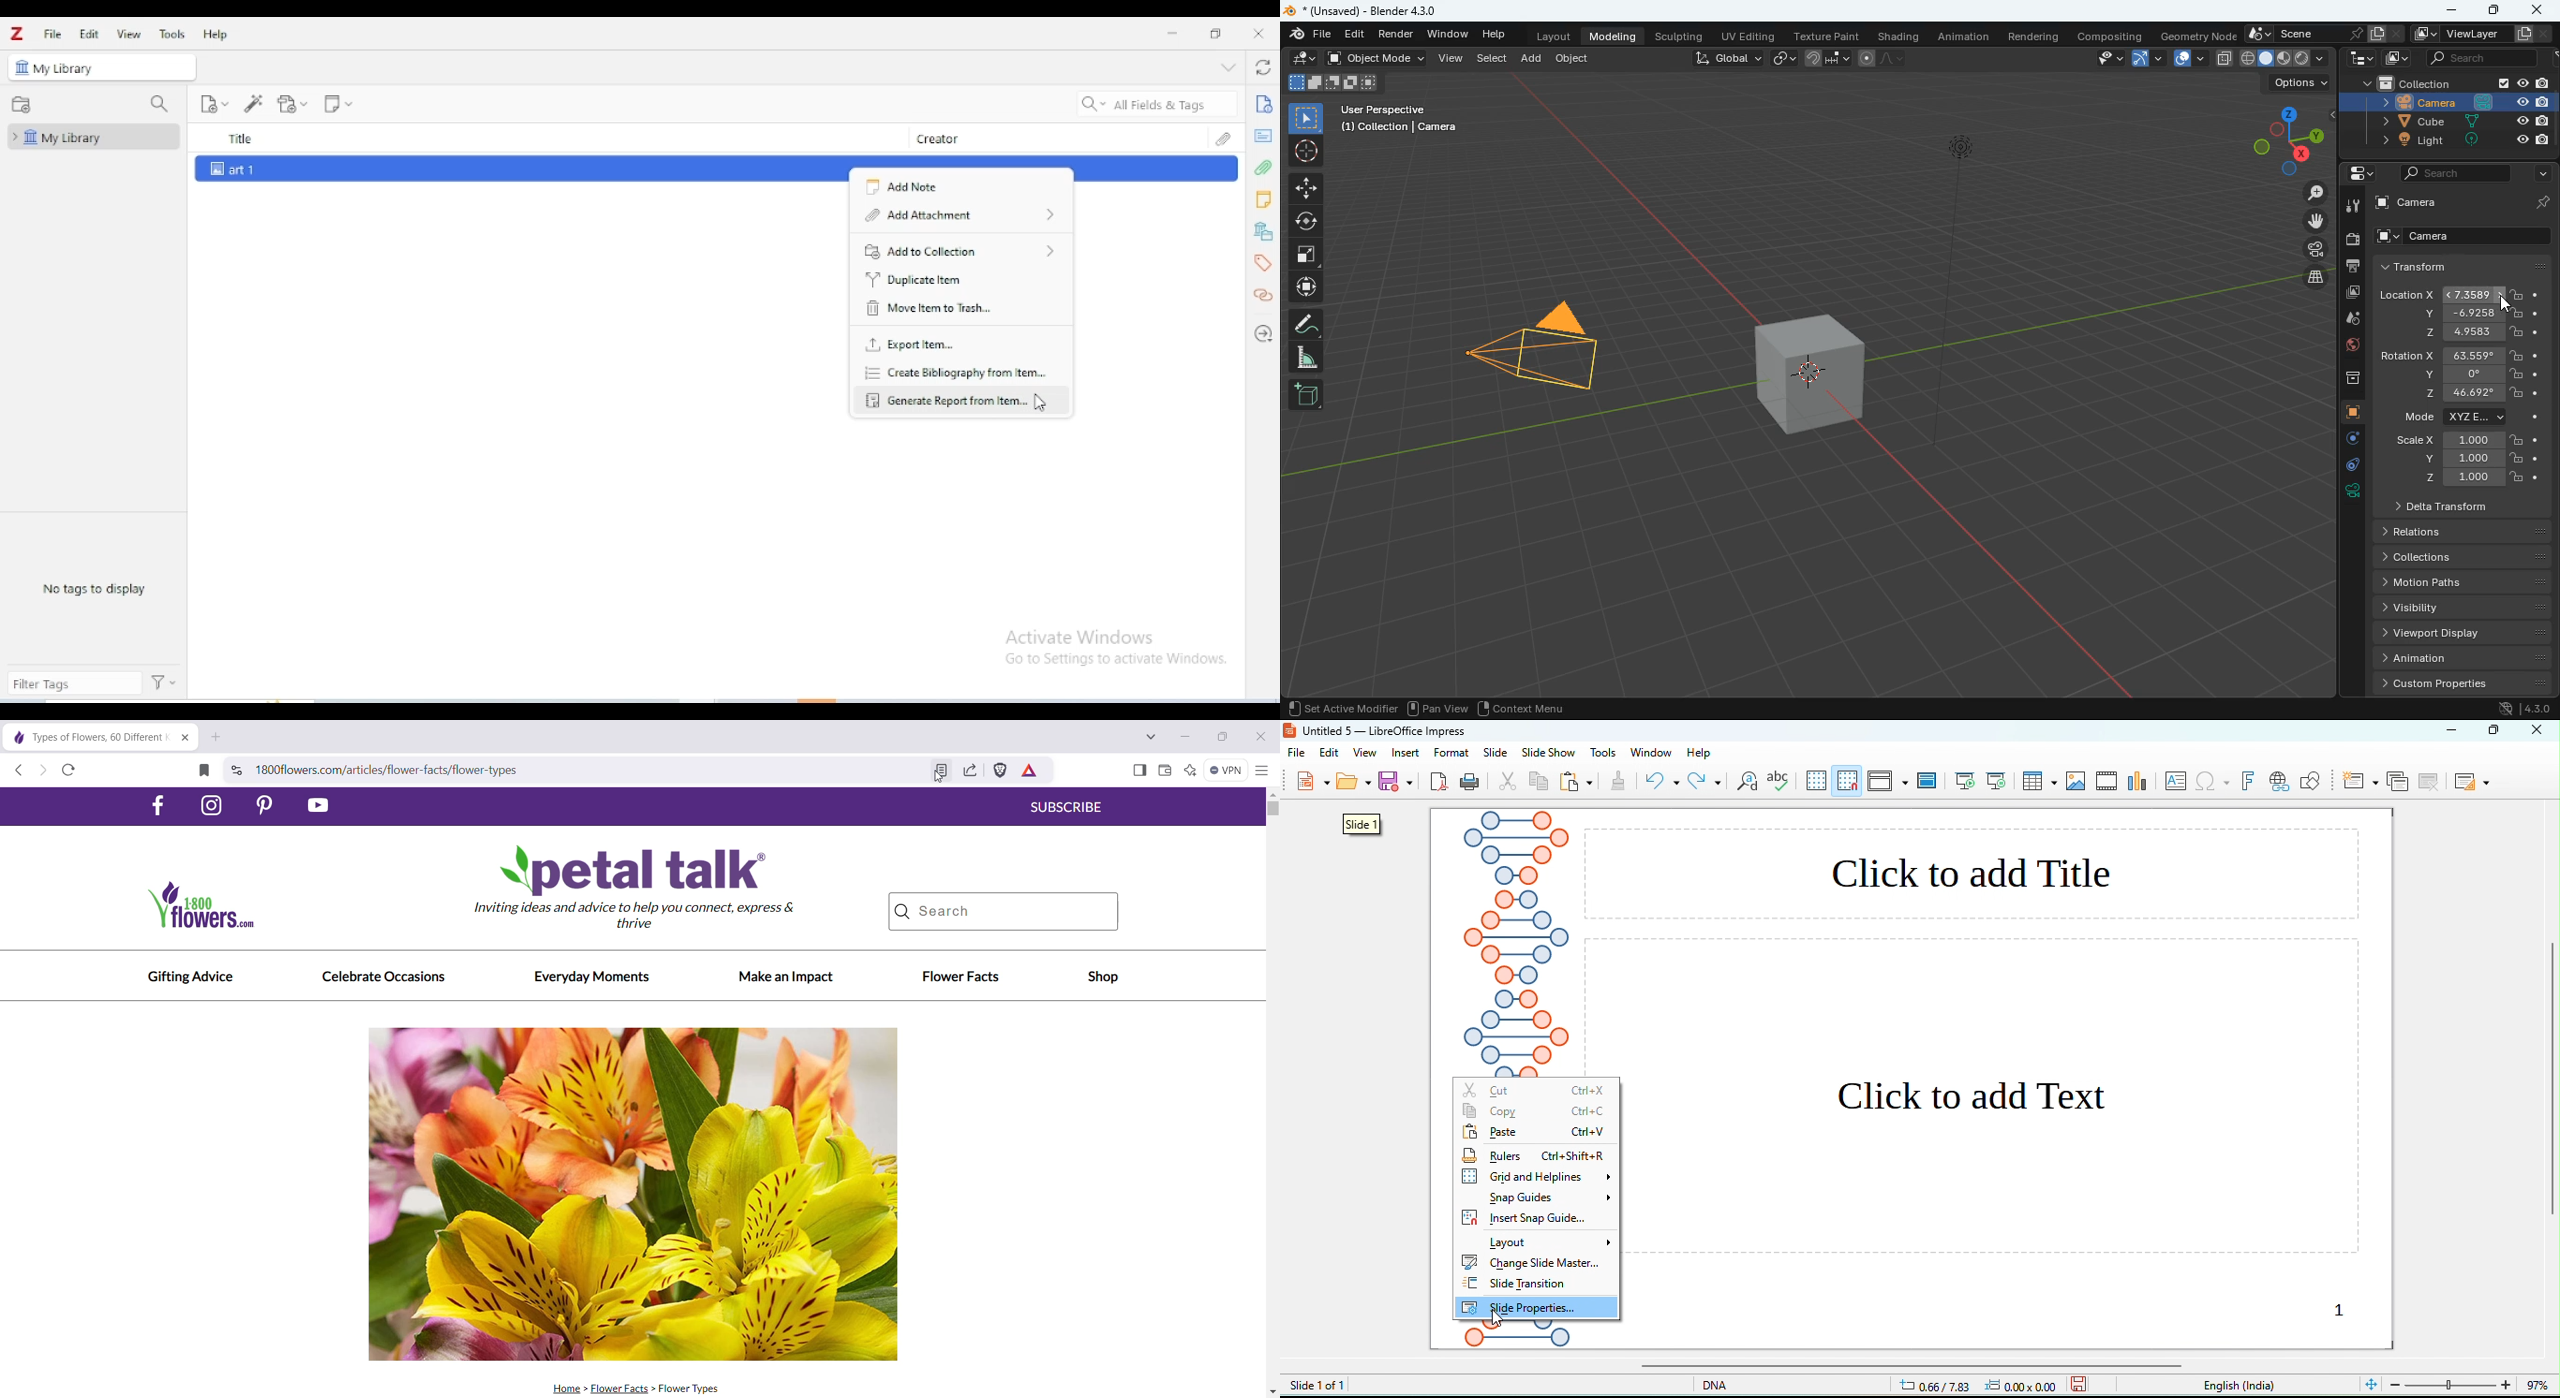  Describe the element at coordinates (1308, 256) in the screenshot. I see `full screen` at that location.